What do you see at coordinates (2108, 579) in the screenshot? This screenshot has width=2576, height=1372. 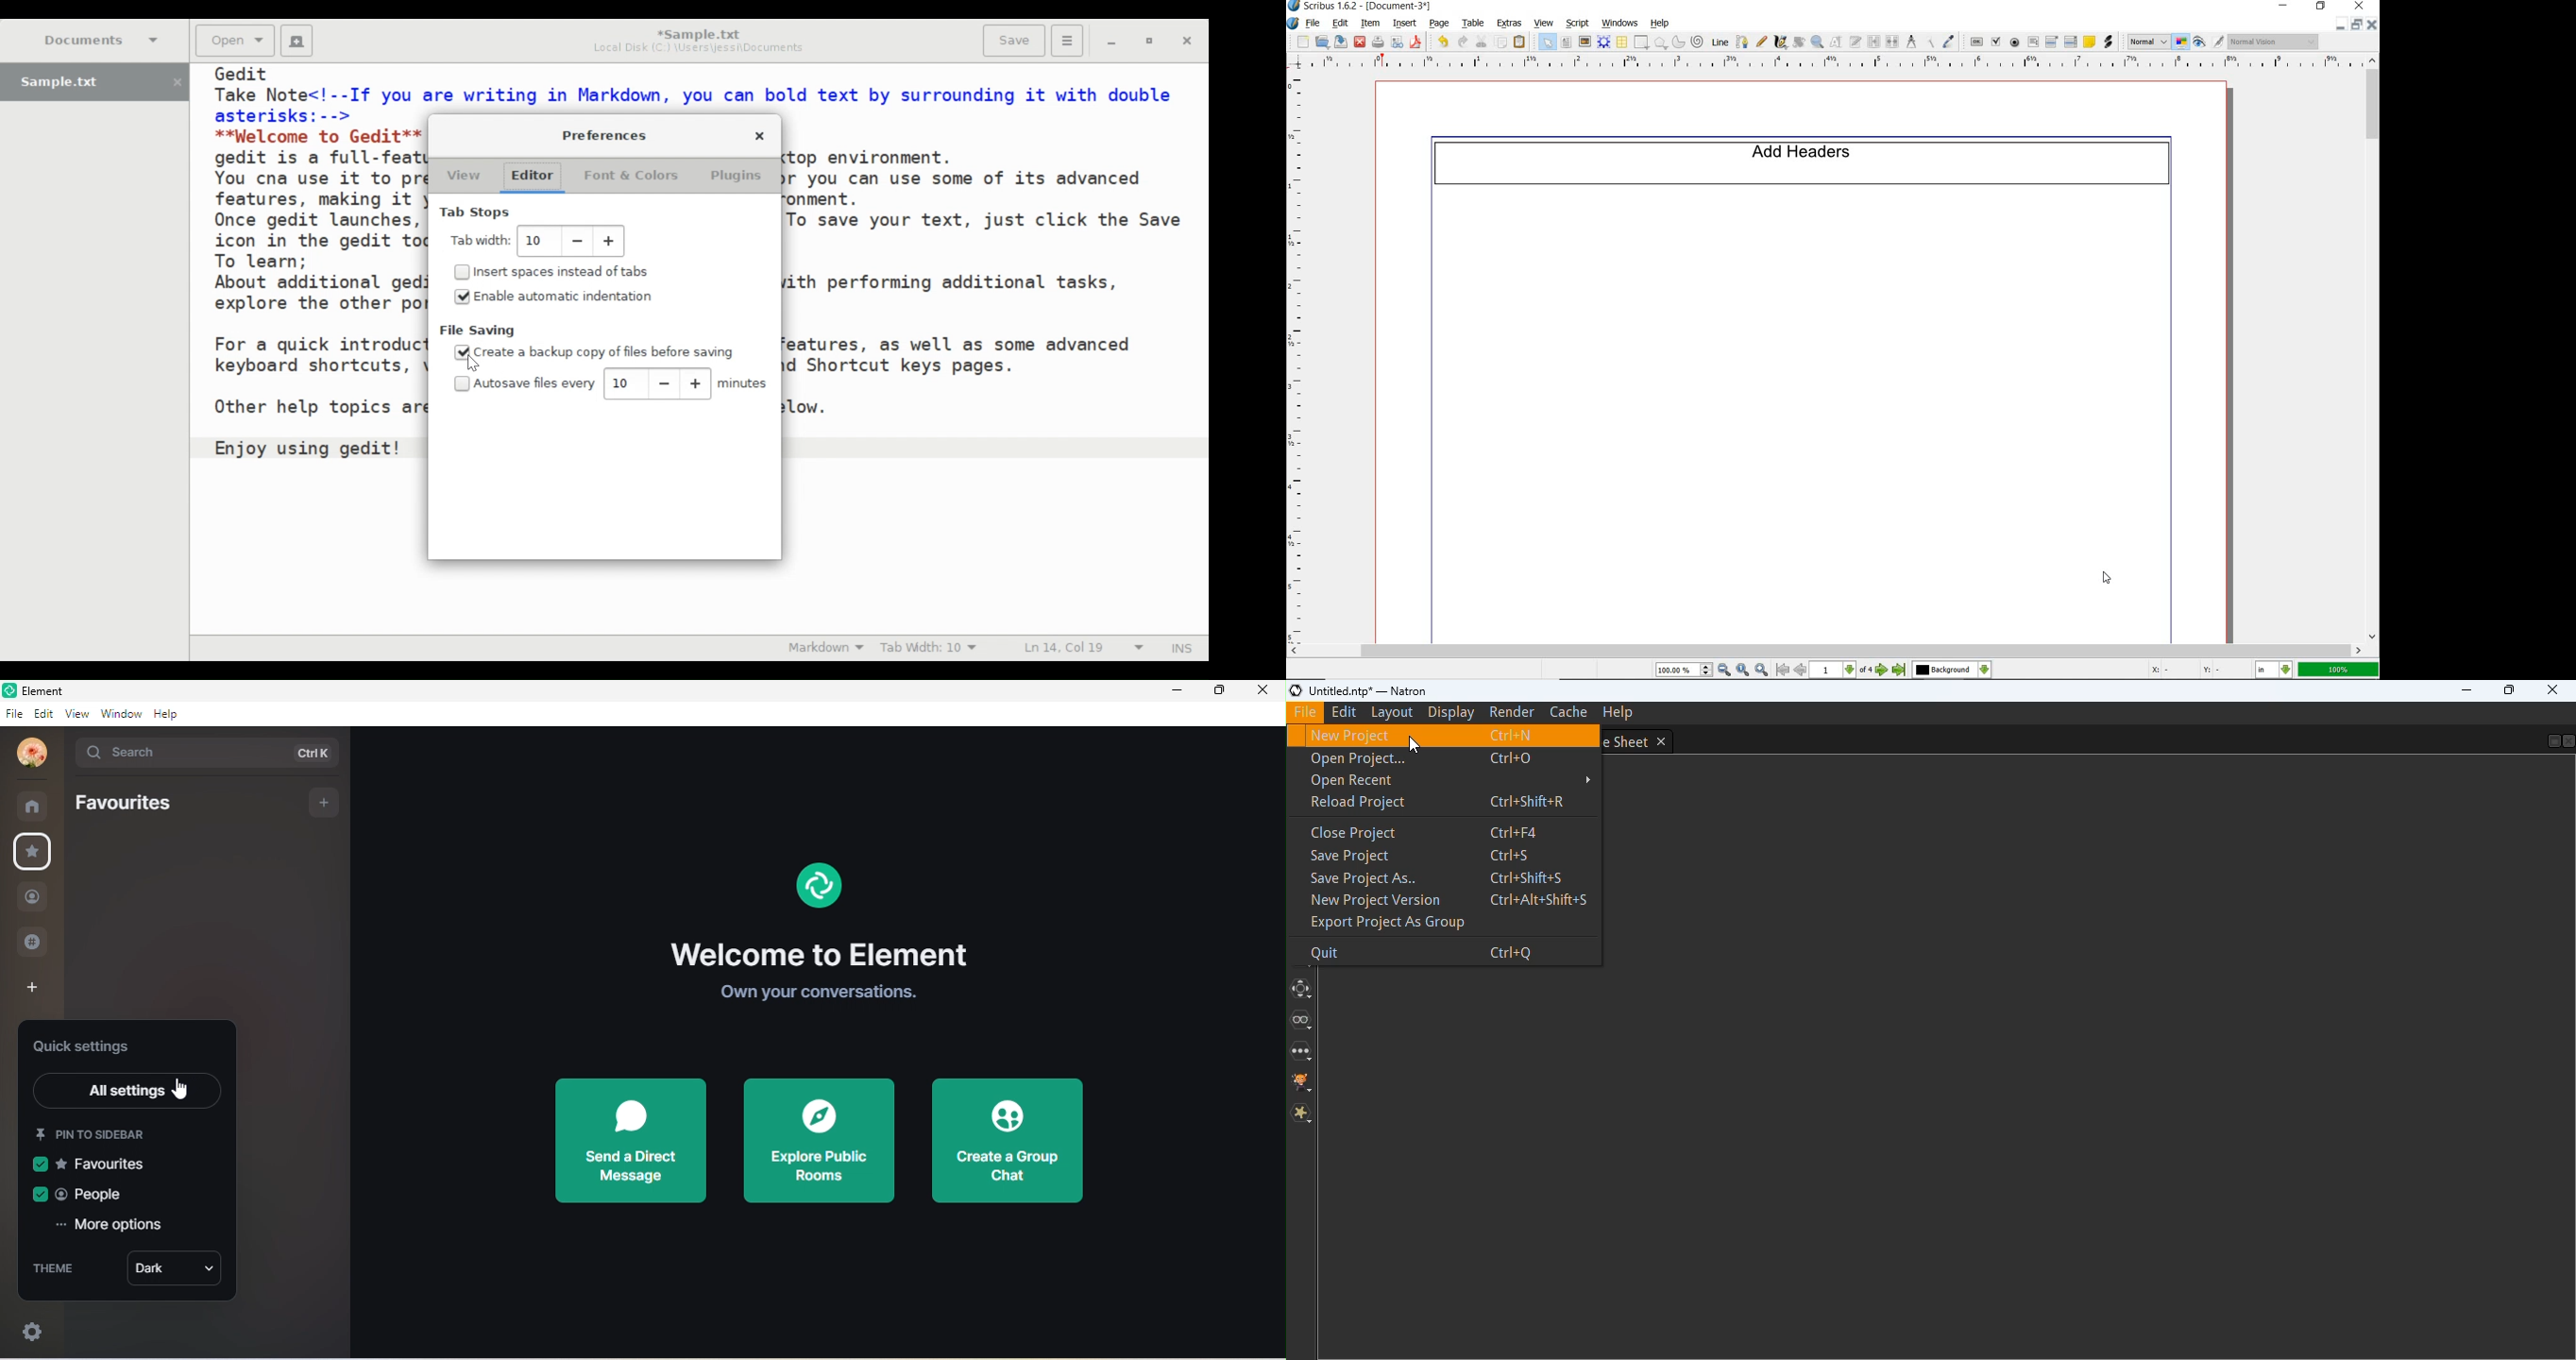 I see `cursor` at bounding box center [2108, 579].